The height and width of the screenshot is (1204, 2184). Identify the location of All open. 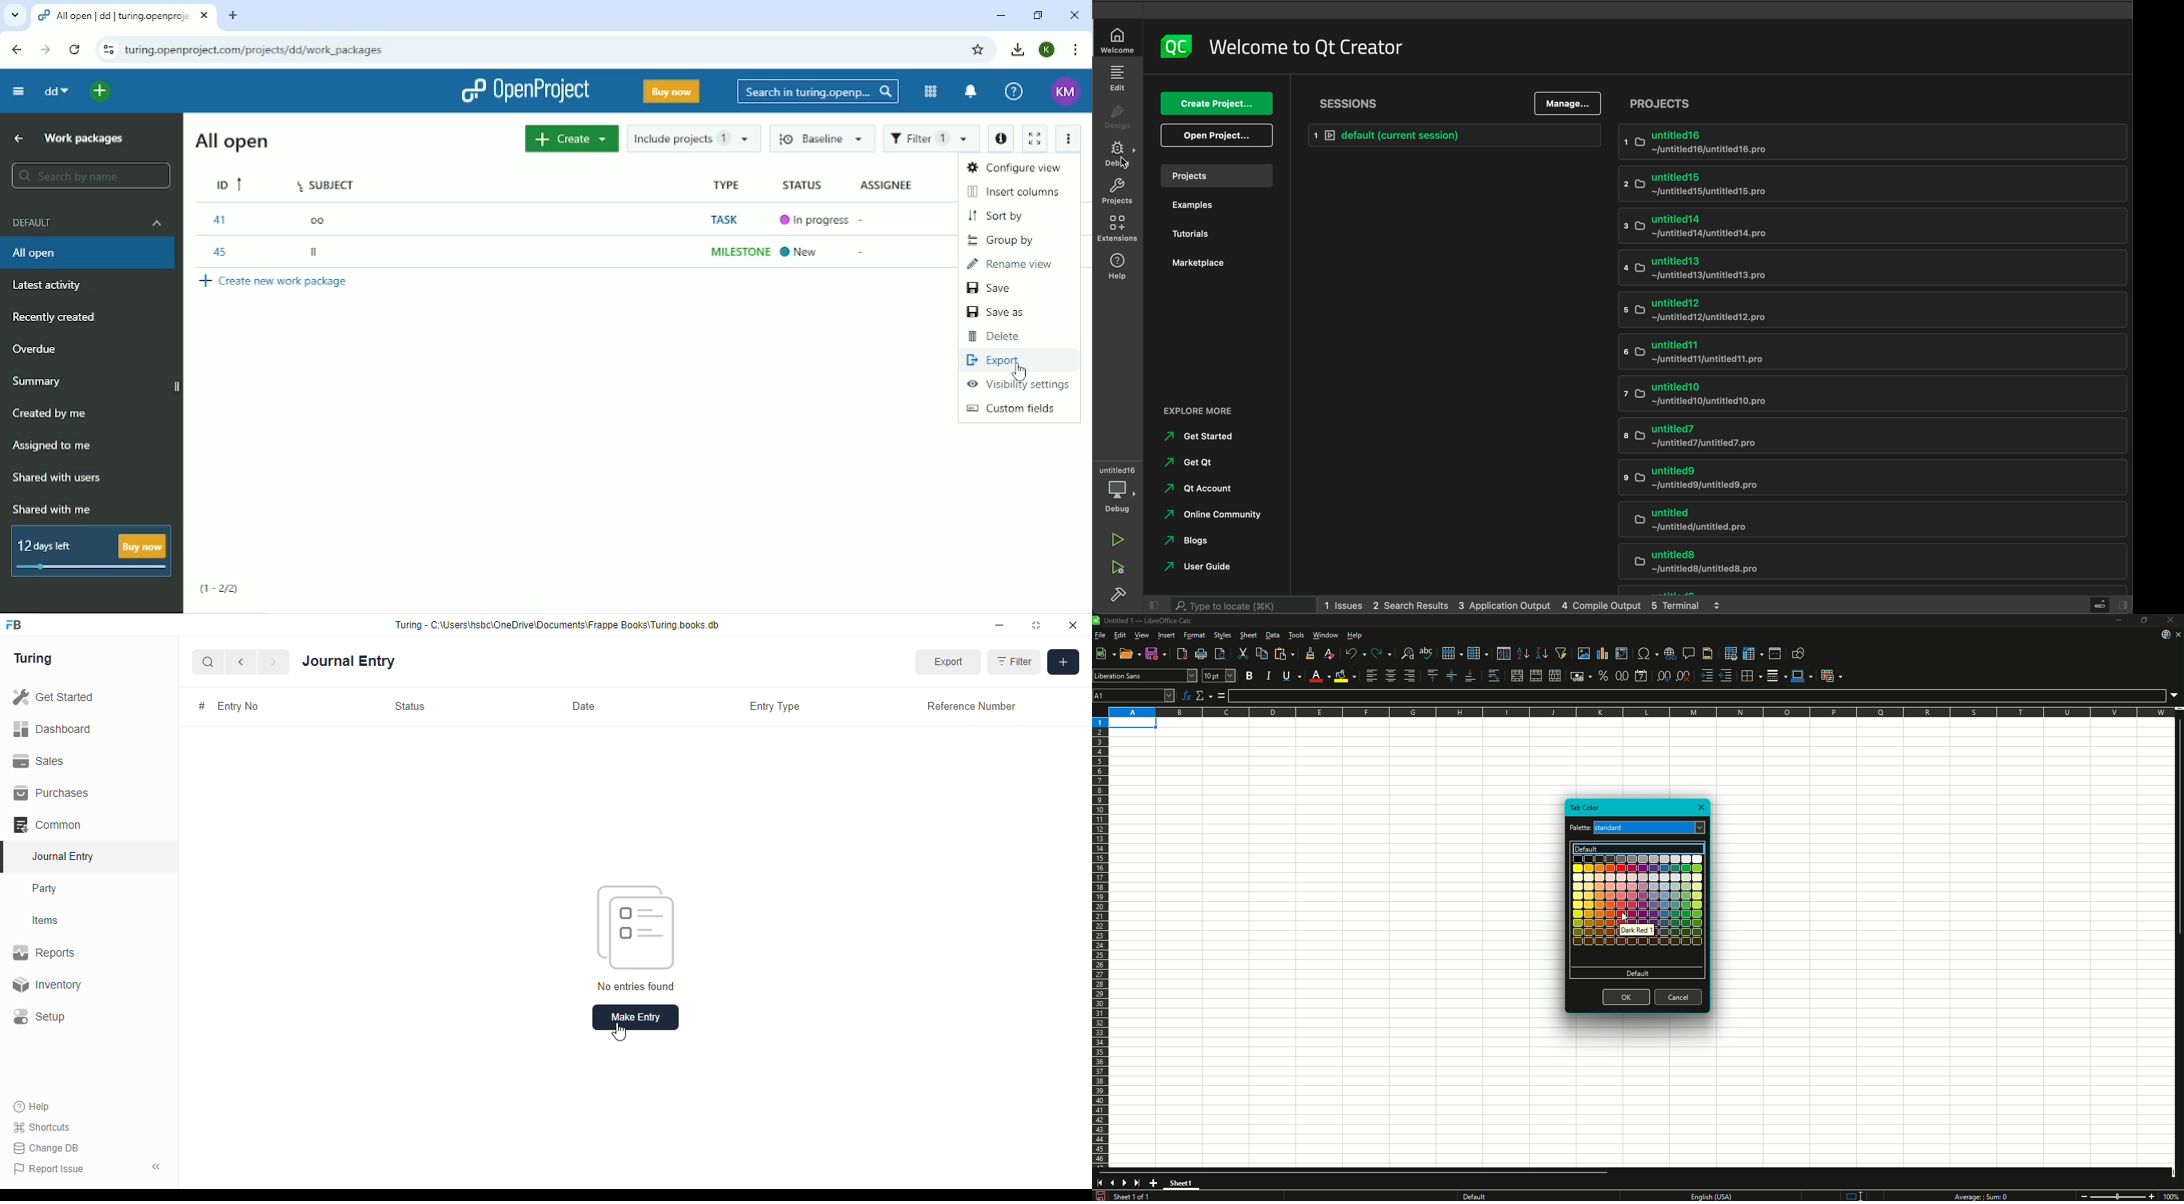
(88, 253).